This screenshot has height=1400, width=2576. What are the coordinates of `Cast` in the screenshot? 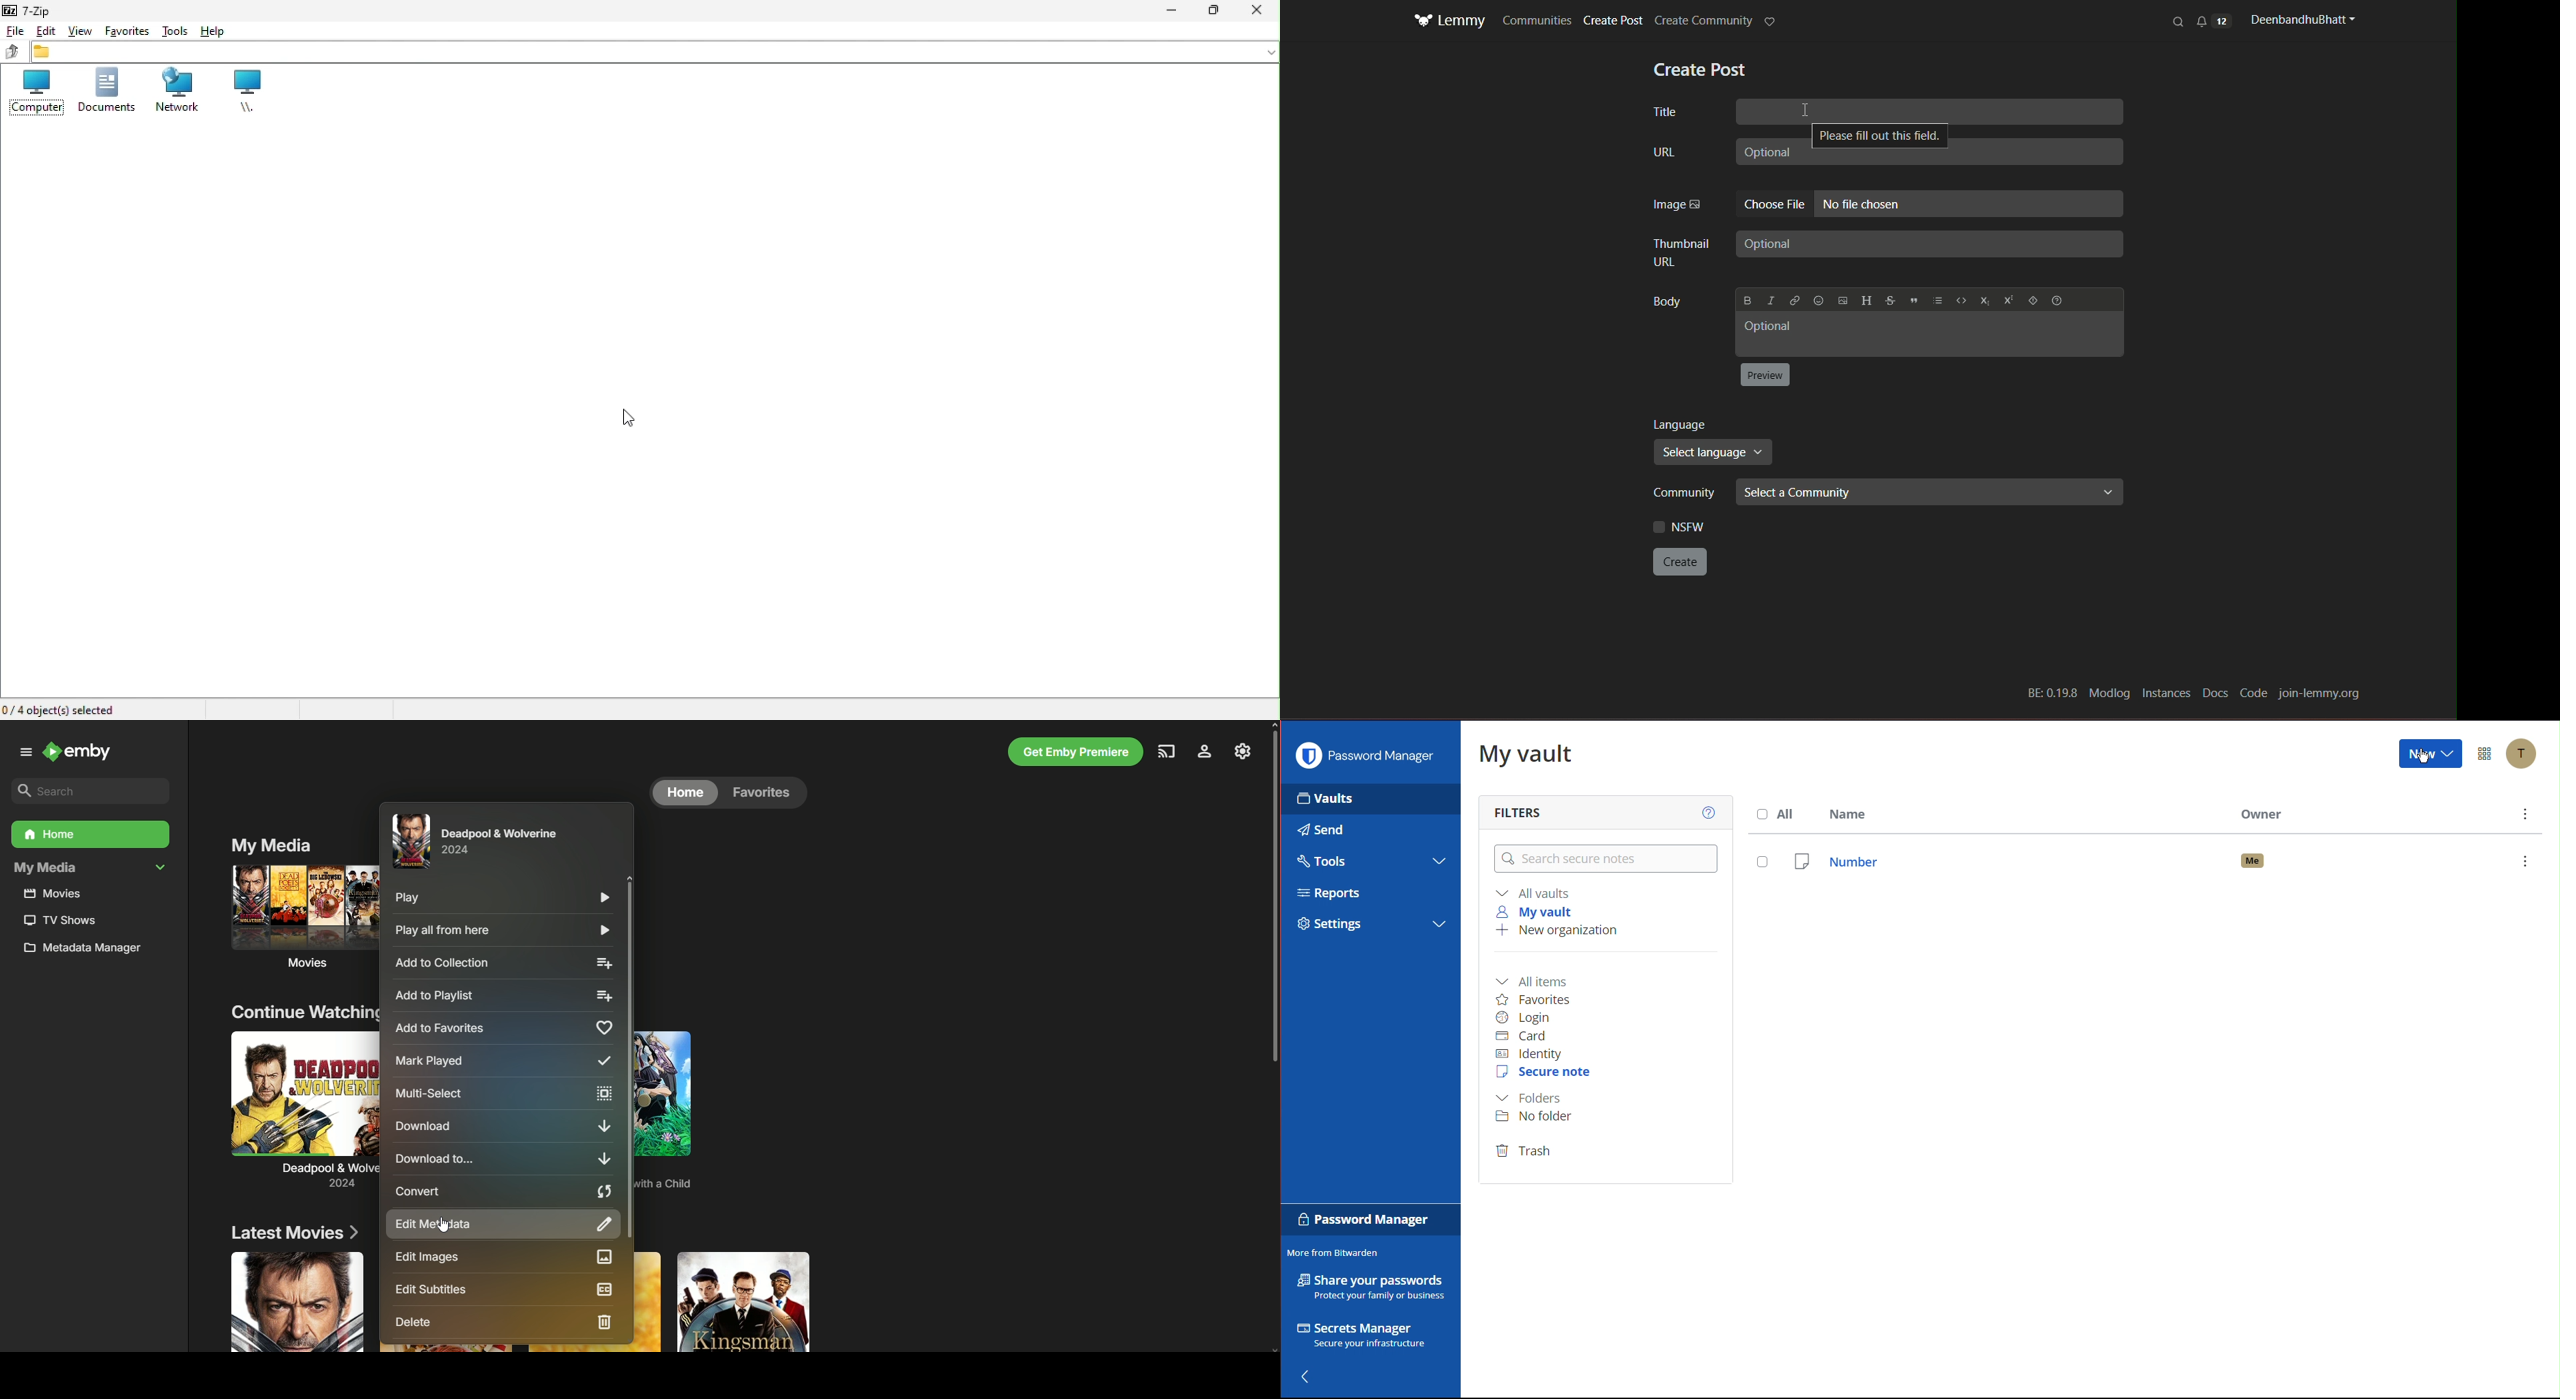 It's located at (1165, 751).